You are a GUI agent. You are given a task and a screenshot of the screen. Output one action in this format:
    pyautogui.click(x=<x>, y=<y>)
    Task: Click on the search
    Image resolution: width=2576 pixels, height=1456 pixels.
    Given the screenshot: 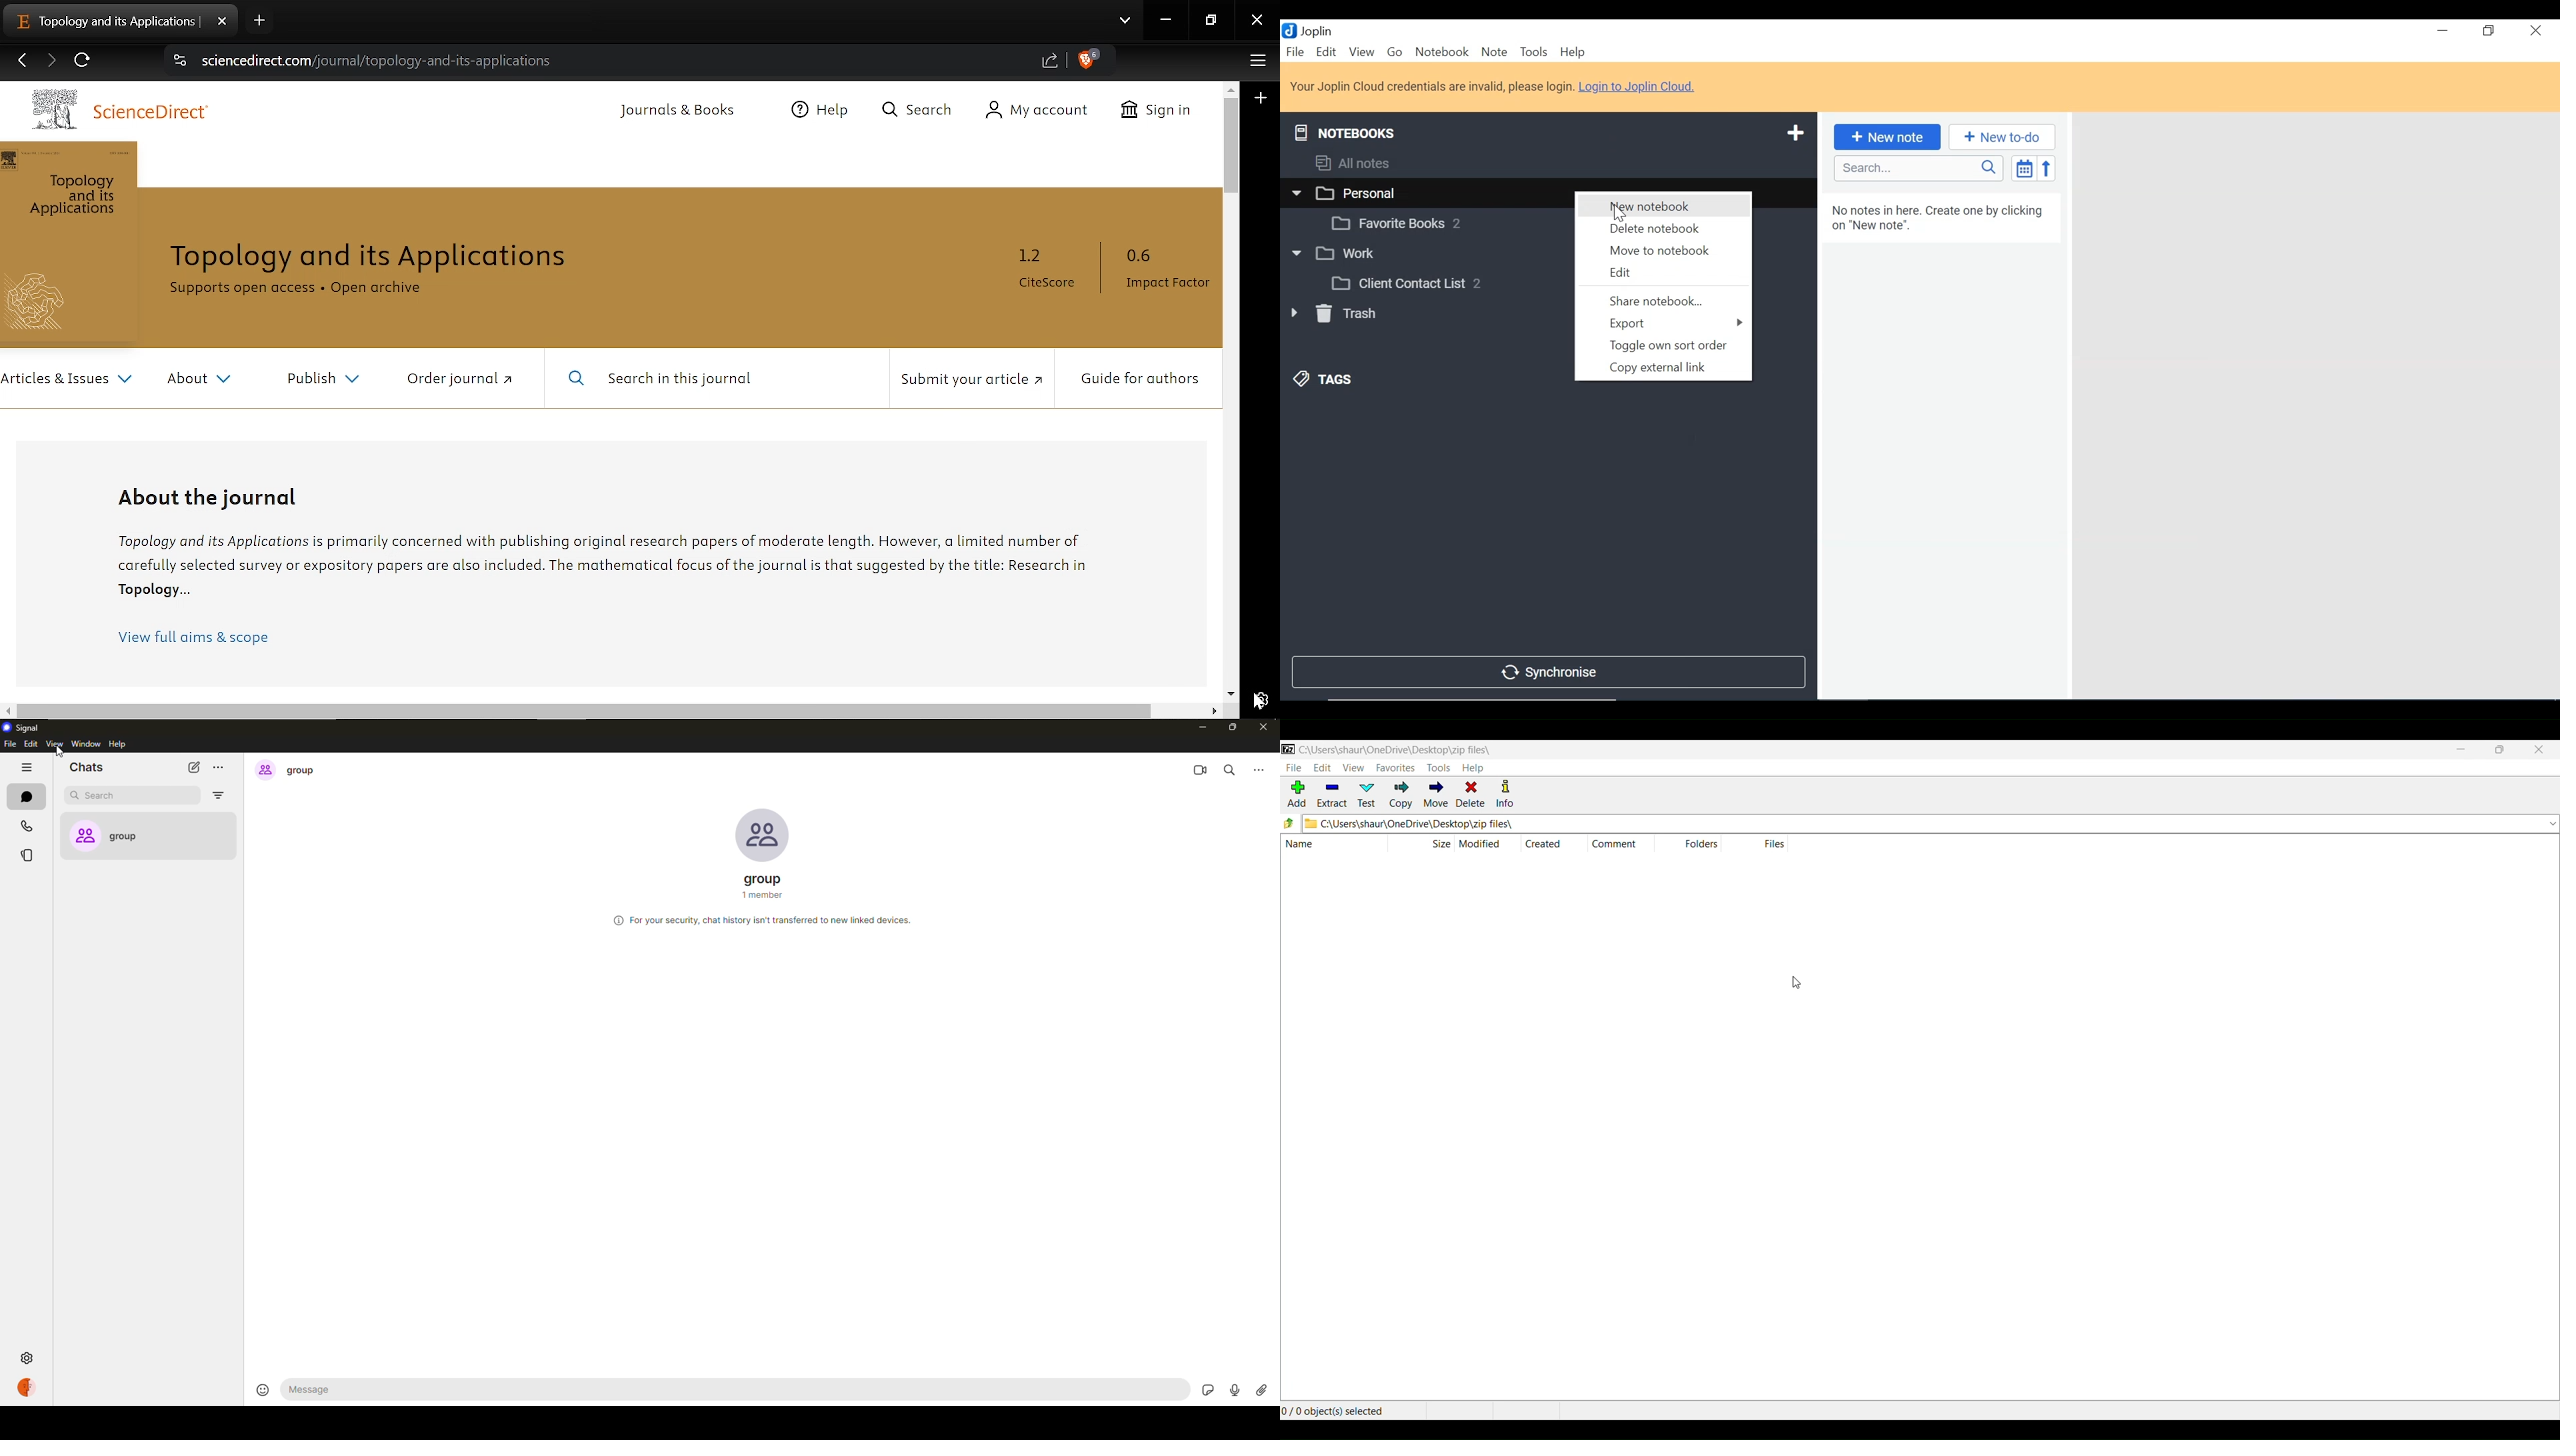 What is the action you would take?
    pyautogui.click(x=105, y=797)
    